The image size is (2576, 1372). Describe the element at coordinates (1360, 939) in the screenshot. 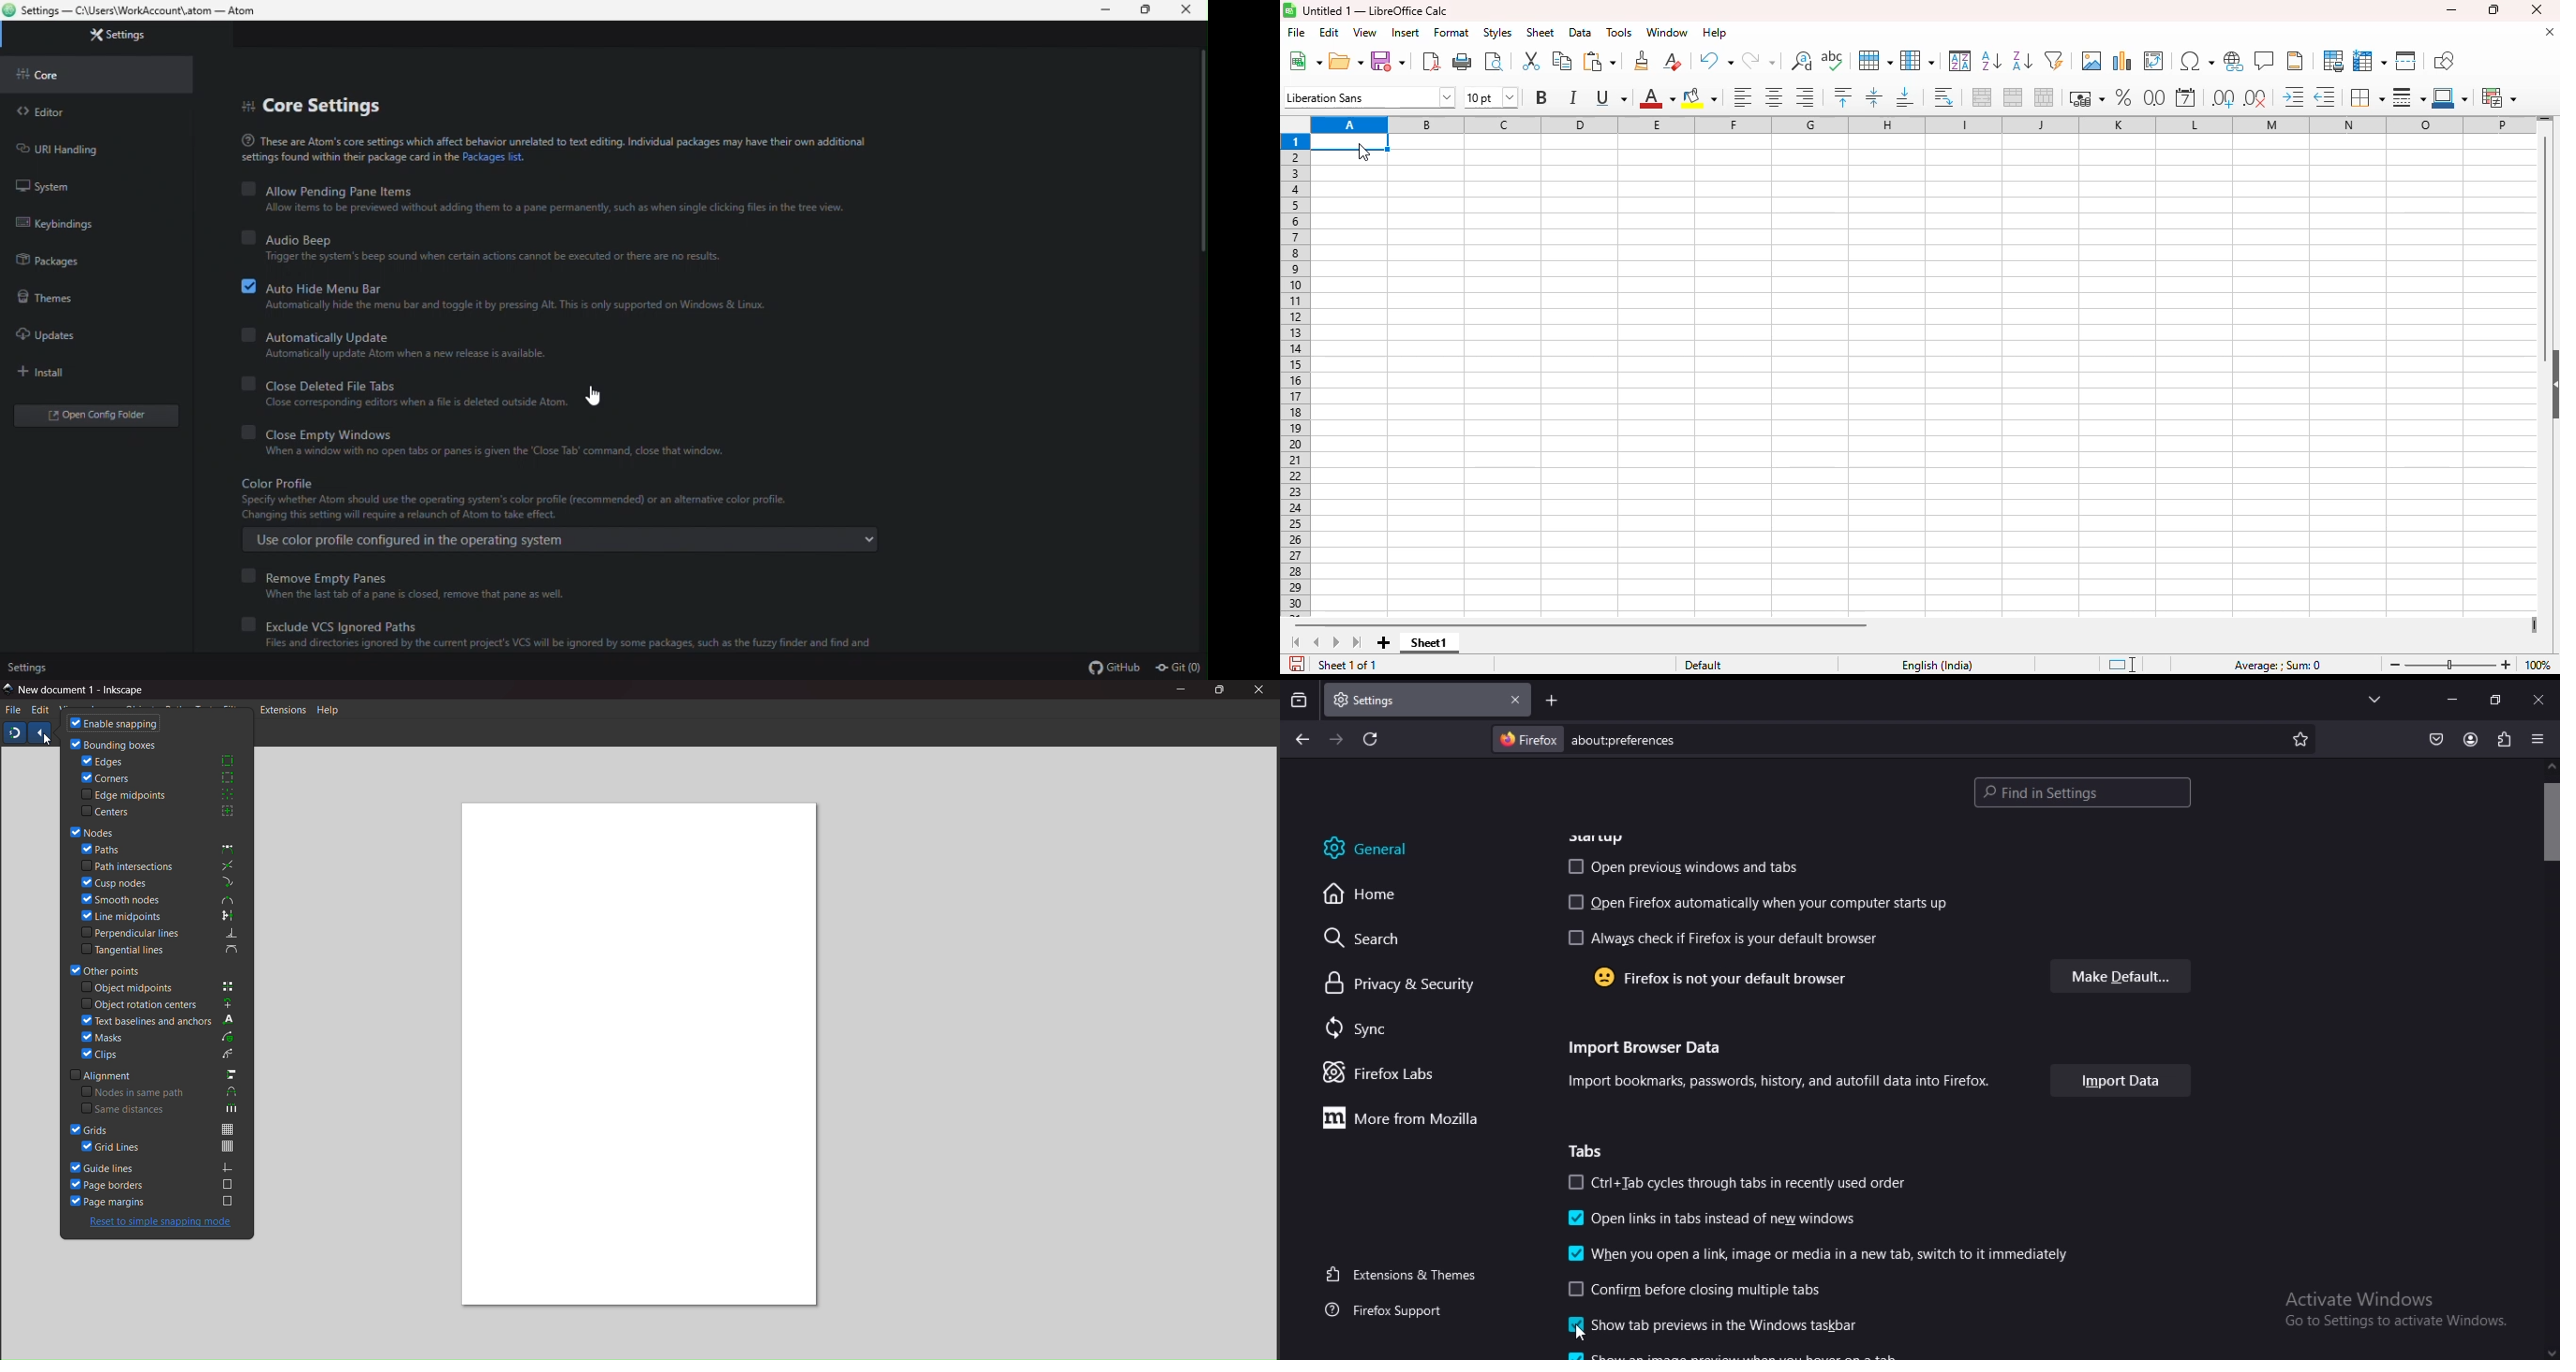

I see `search` at that location.